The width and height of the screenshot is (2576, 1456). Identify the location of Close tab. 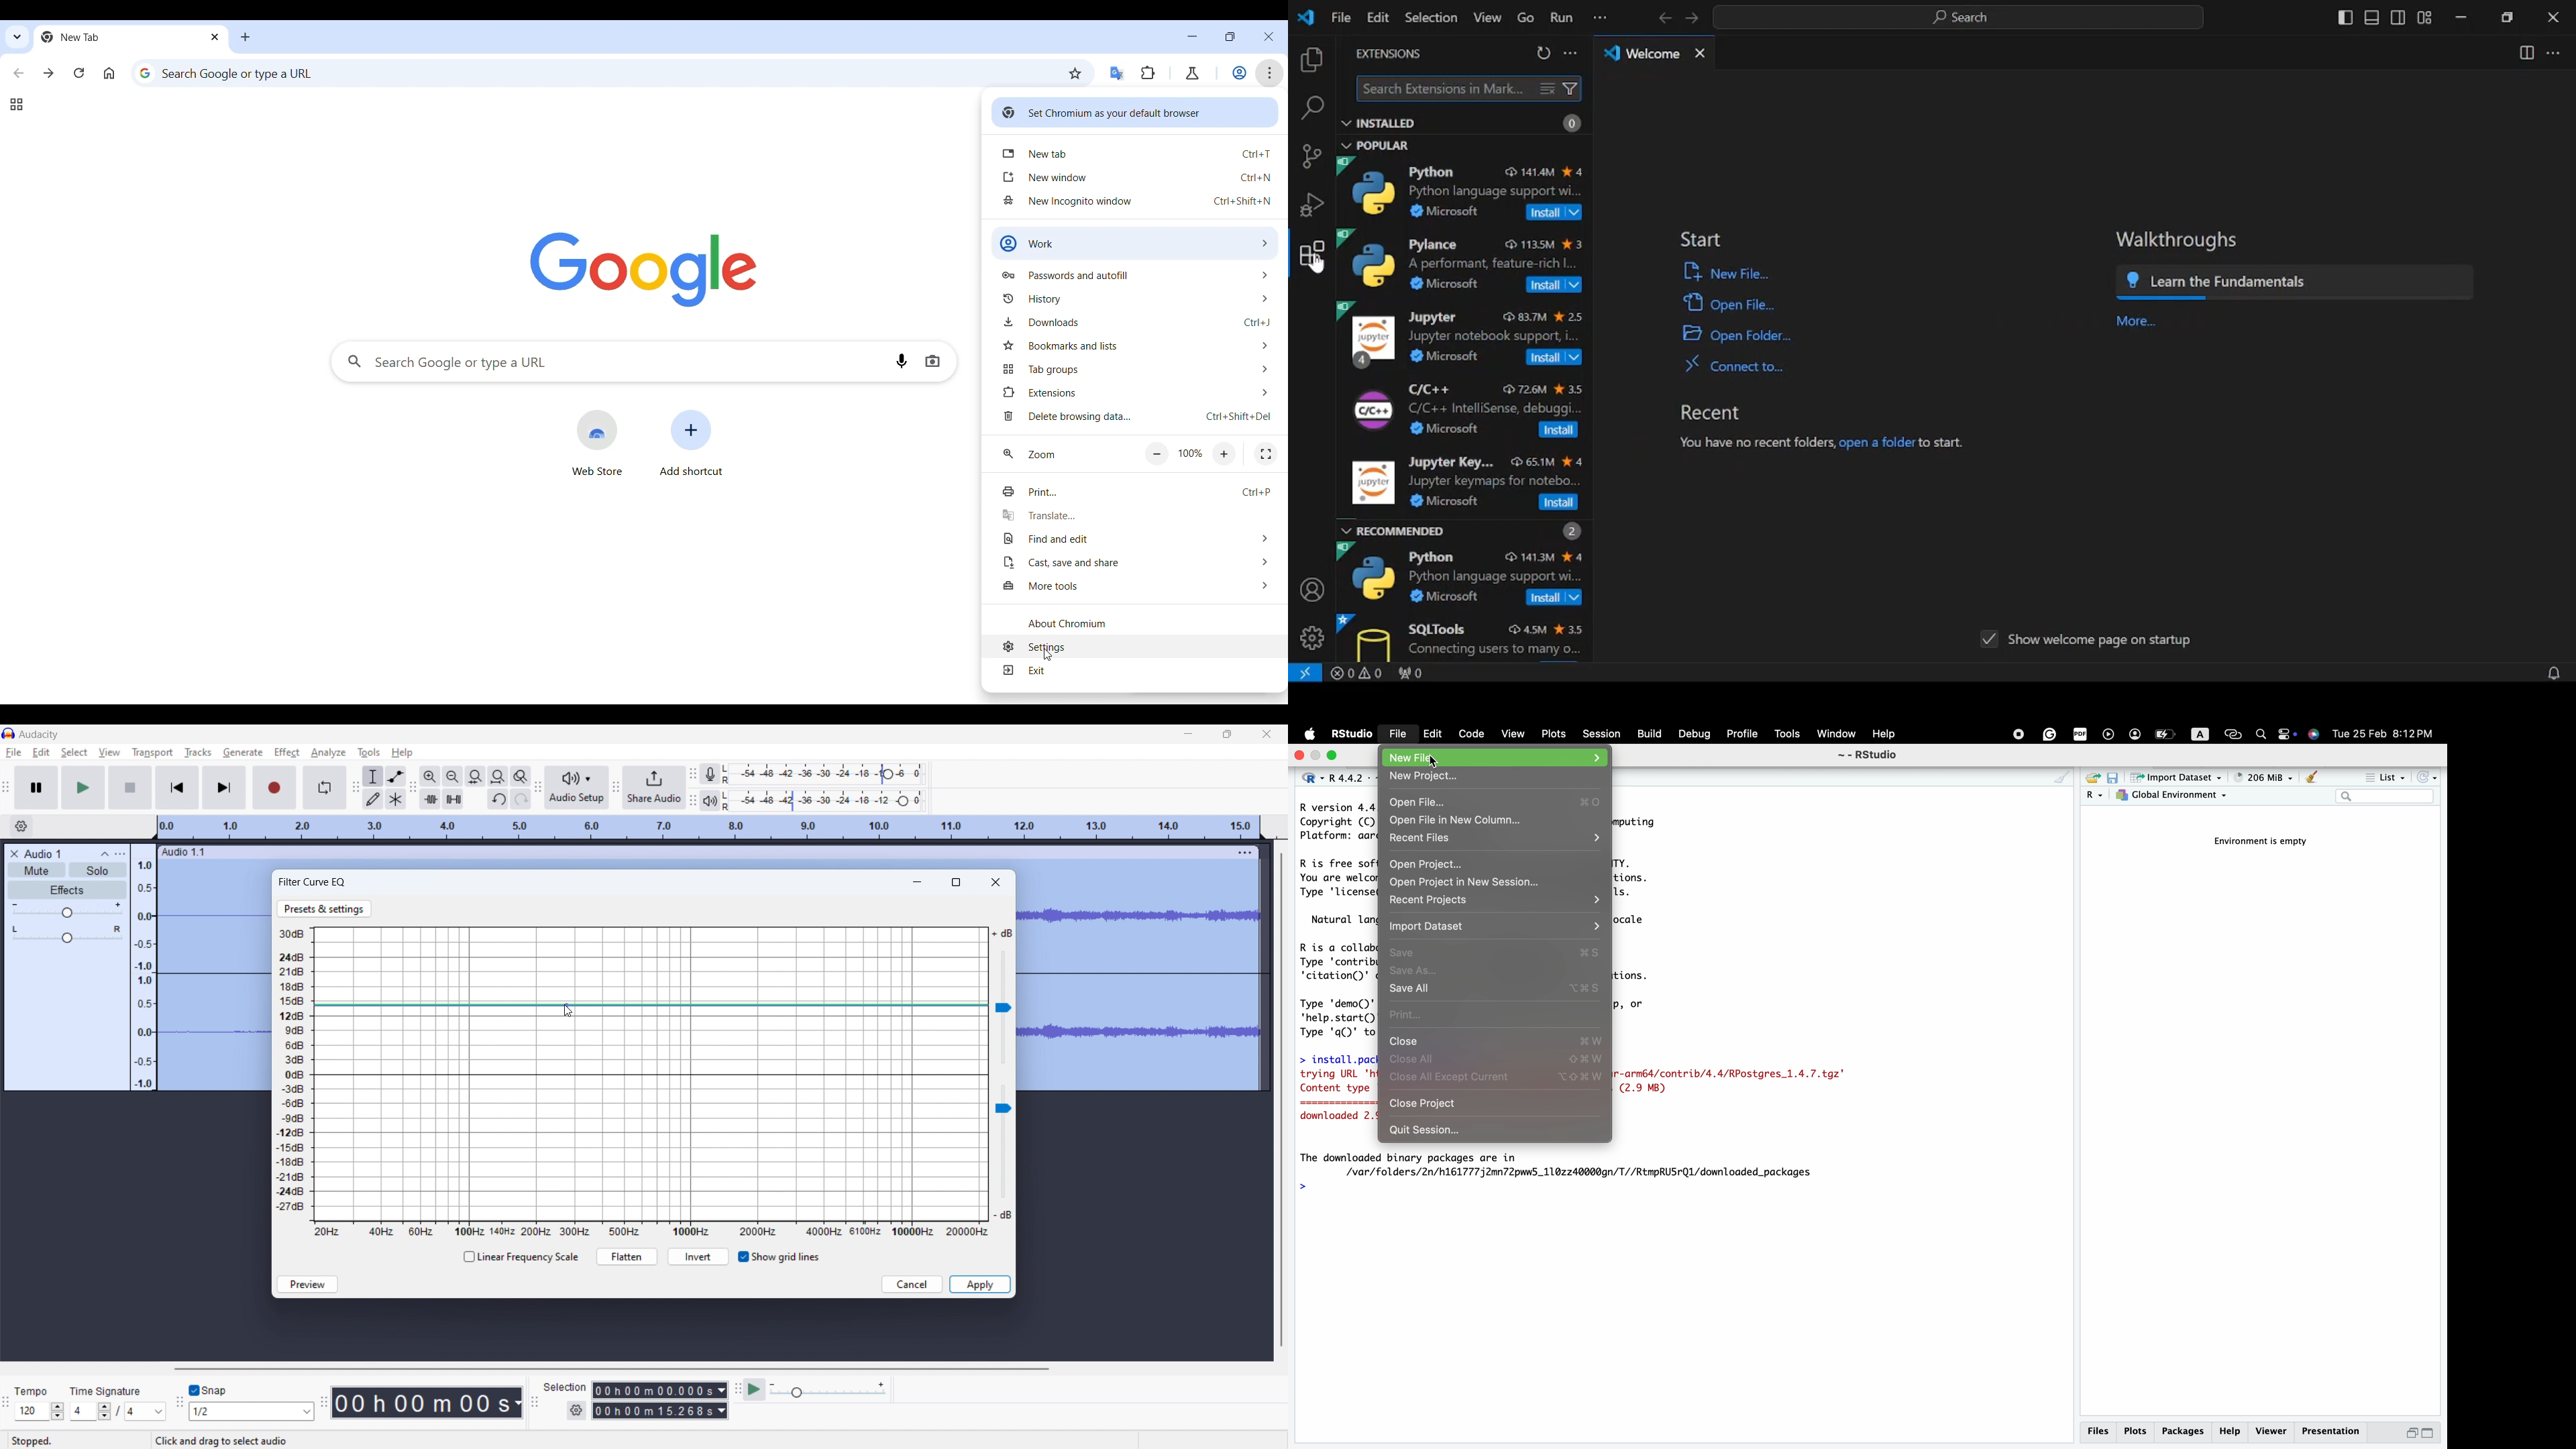
(216, 36).